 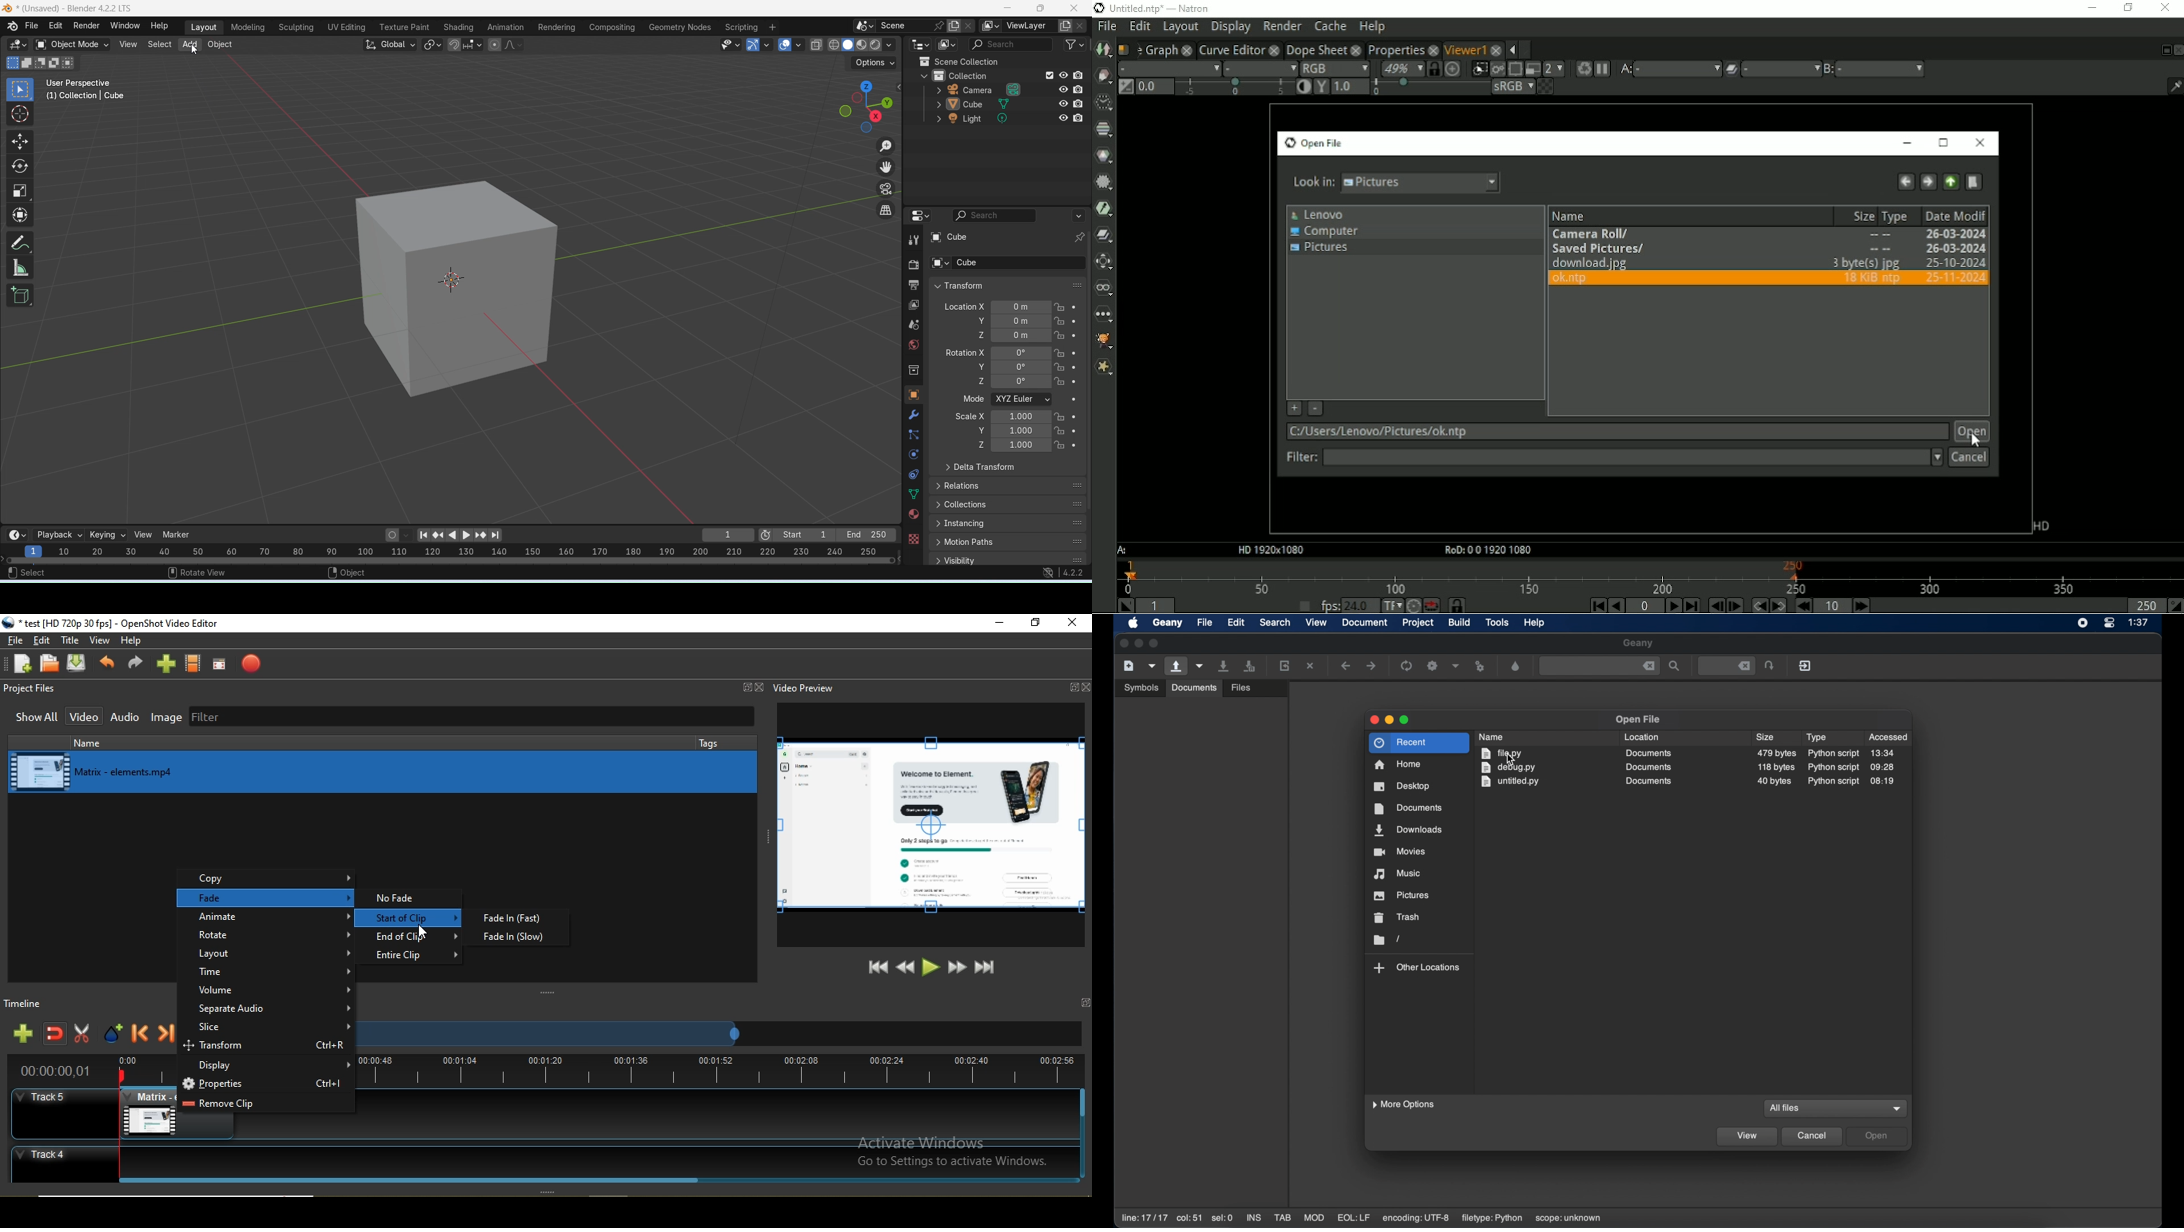 What do you see at coordinates (1251, 665) in the screenshot?
I see `save open files` at bounding box center [1251, 665].